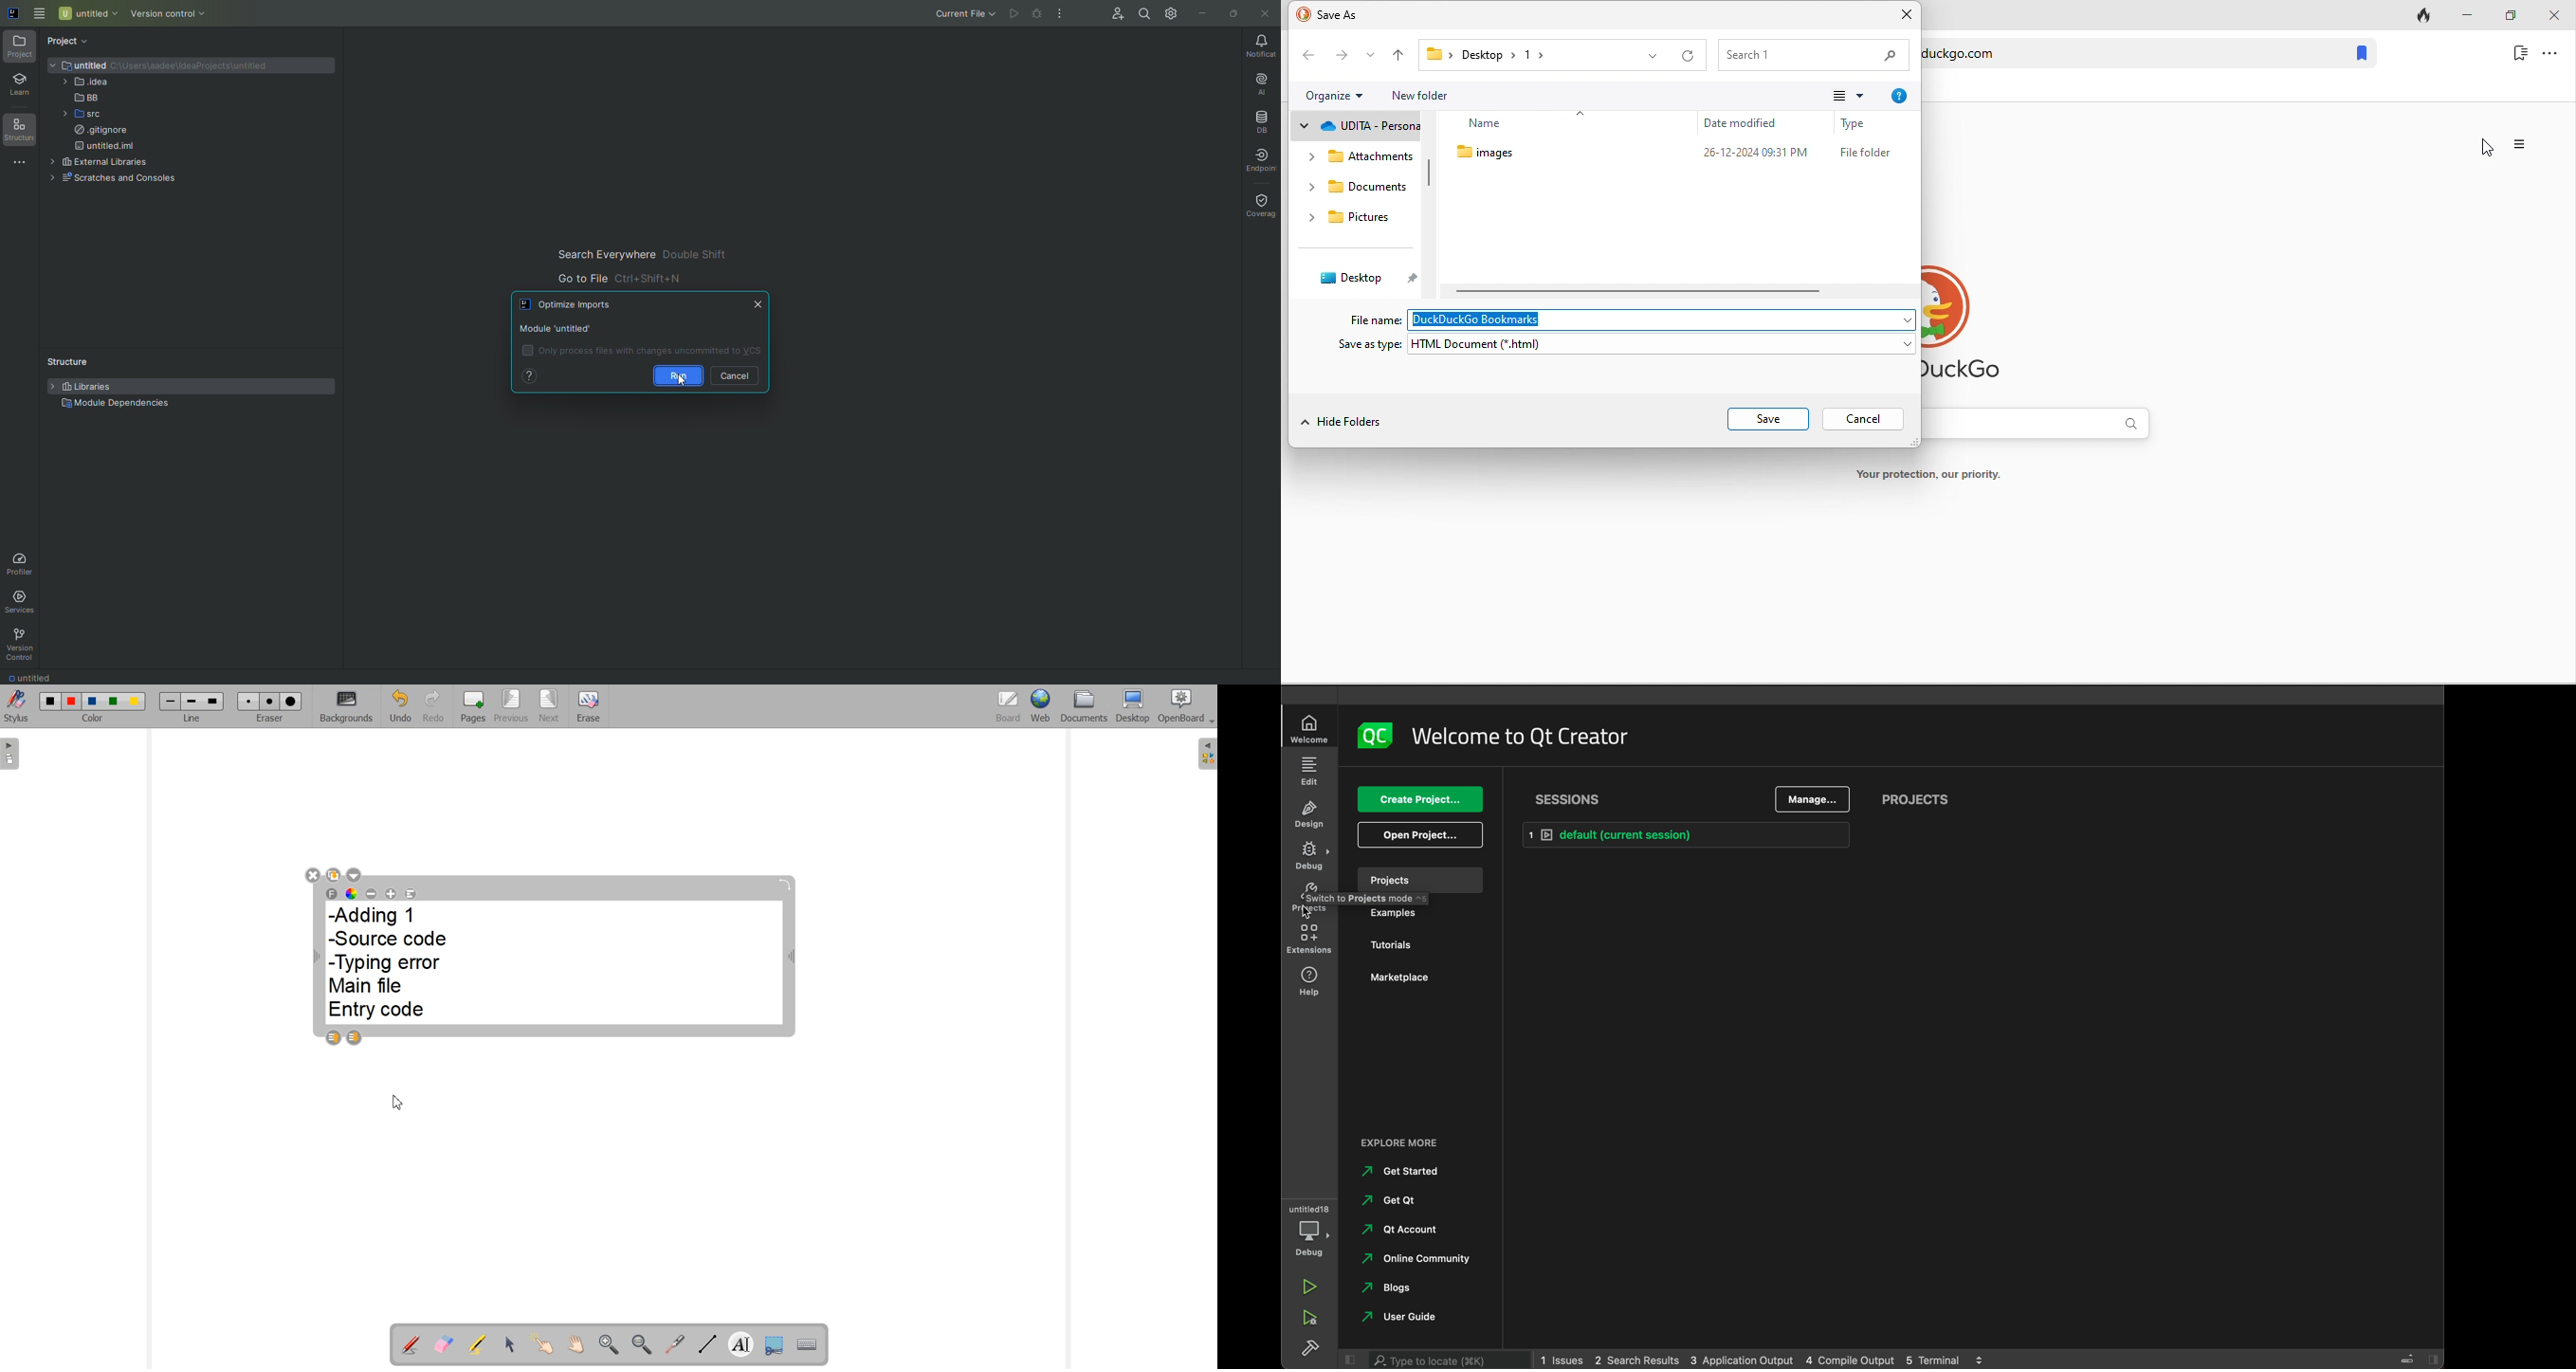  Describe the element at coordinates (1660, 319) in the screenshot. I see `duck duck go bookmarks` at that location.